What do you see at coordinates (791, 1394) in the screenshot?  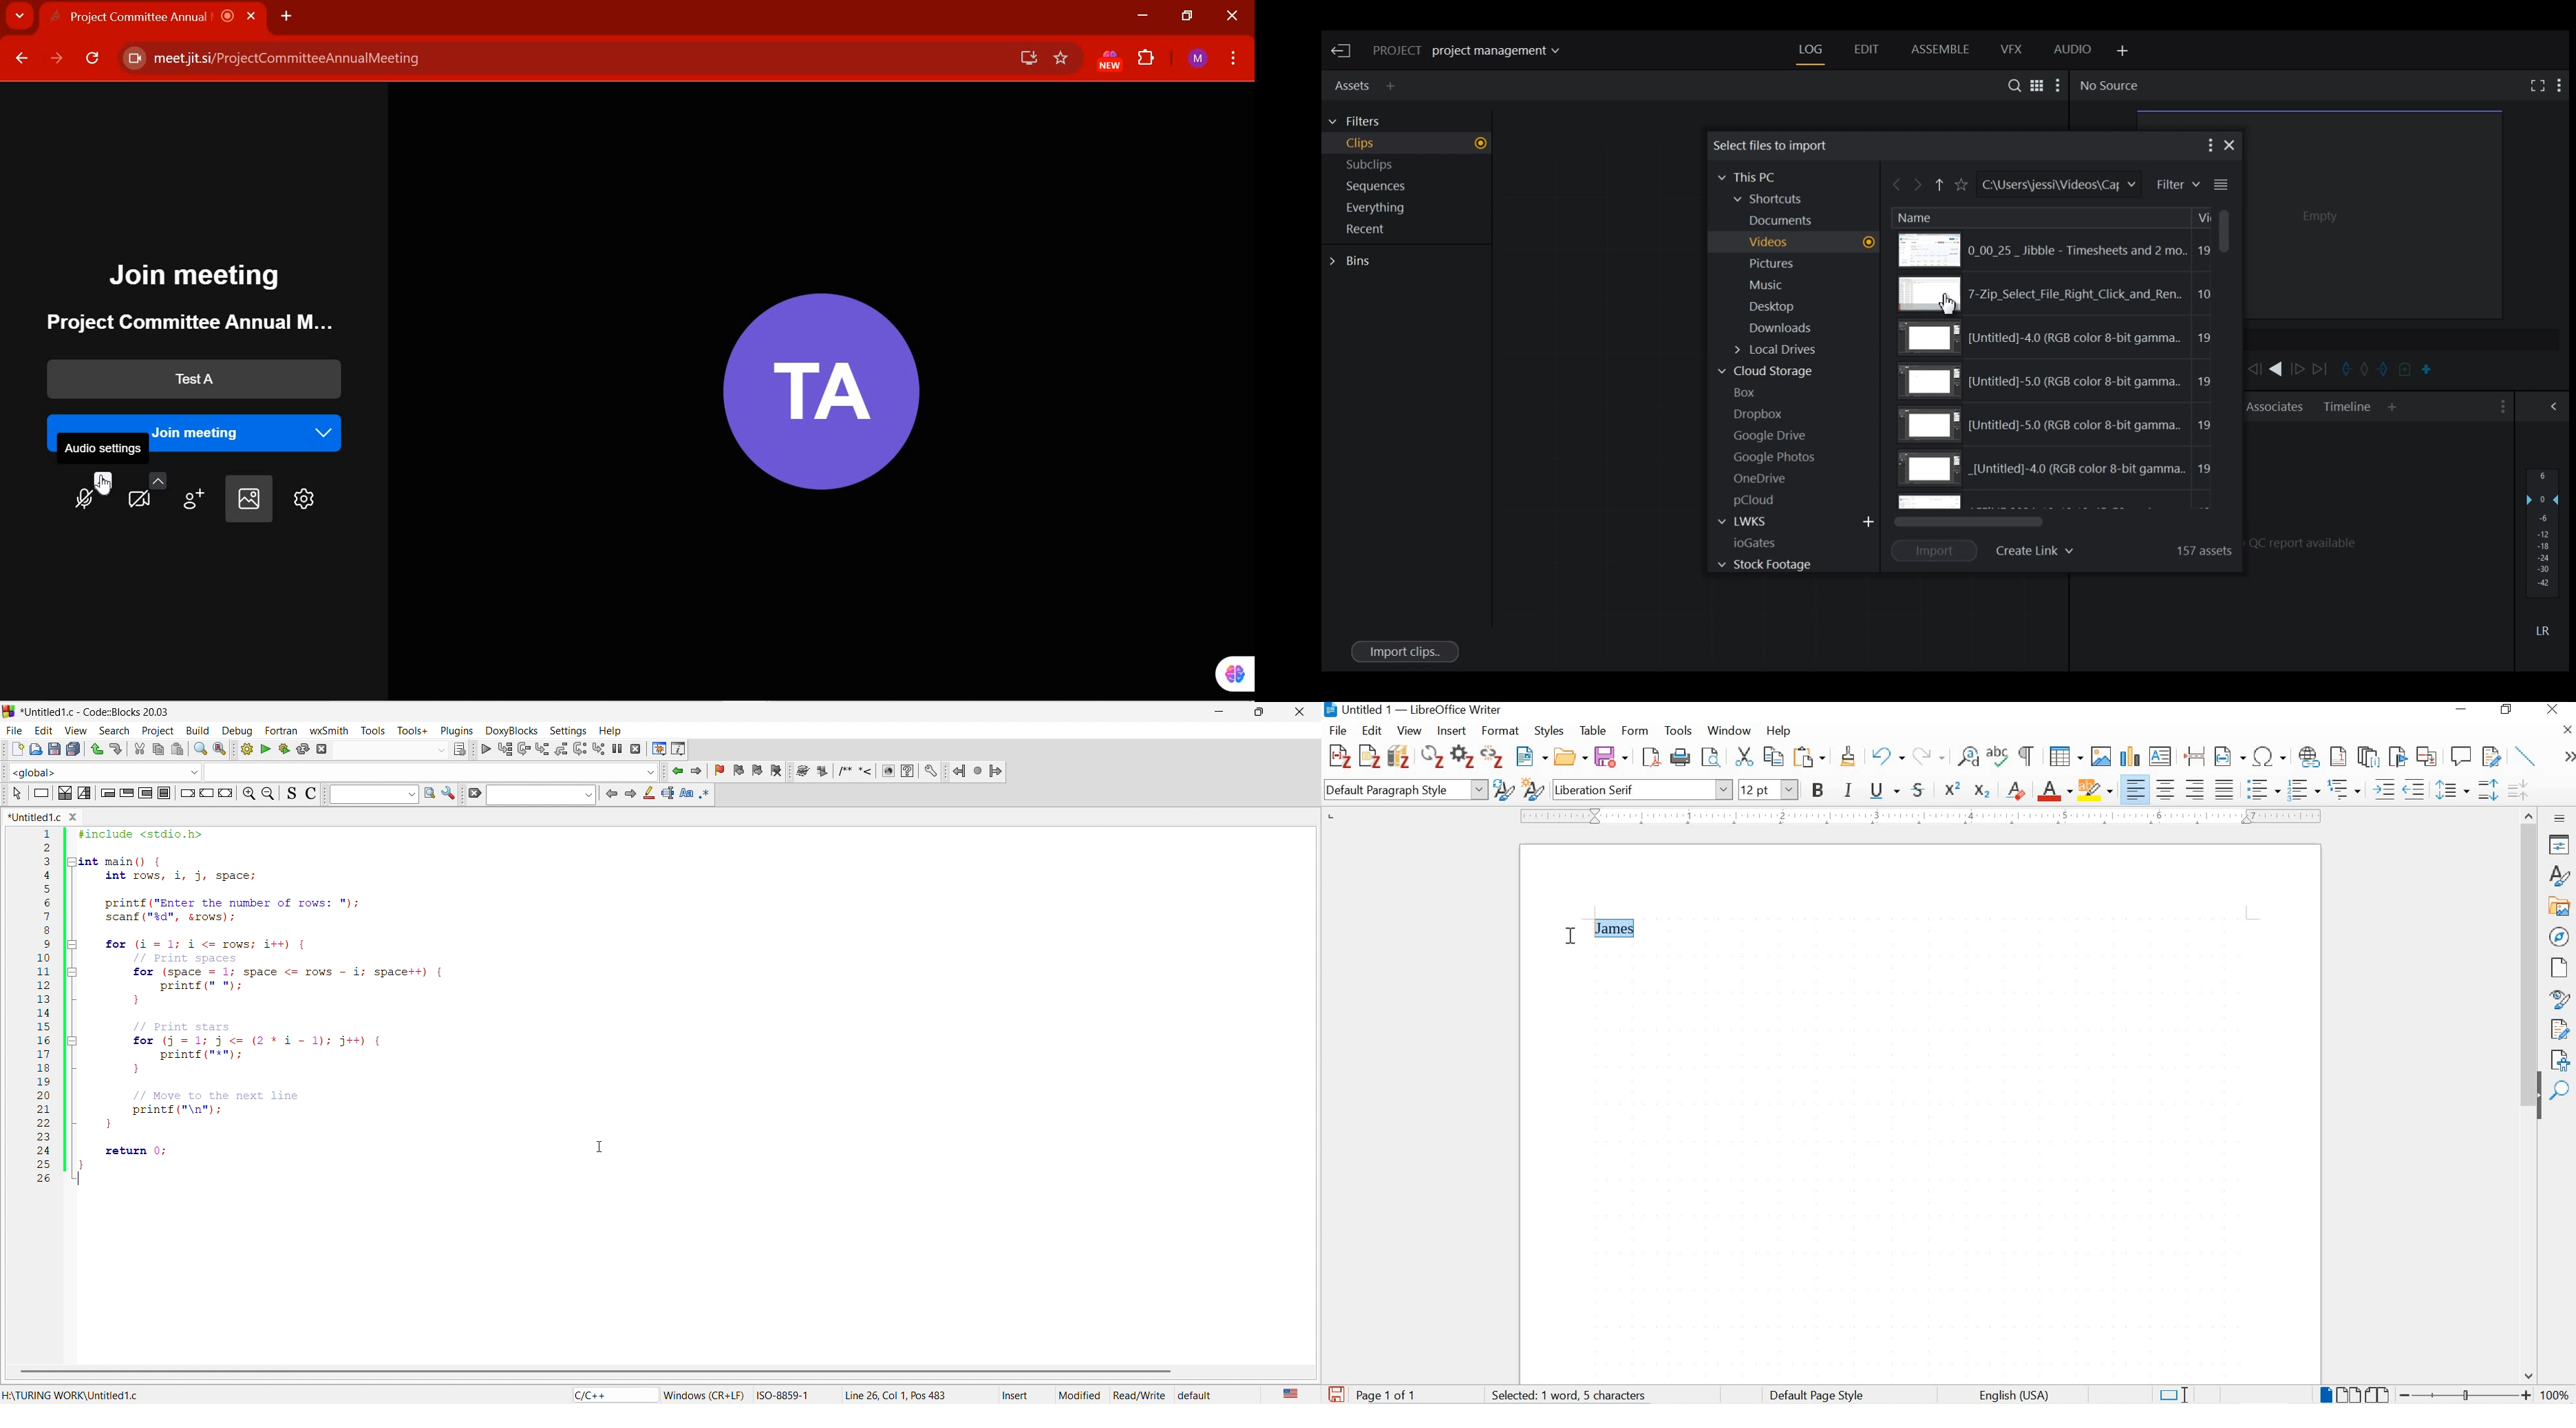 I see `ISO-8859-1` at bounding box center [791, 1394].